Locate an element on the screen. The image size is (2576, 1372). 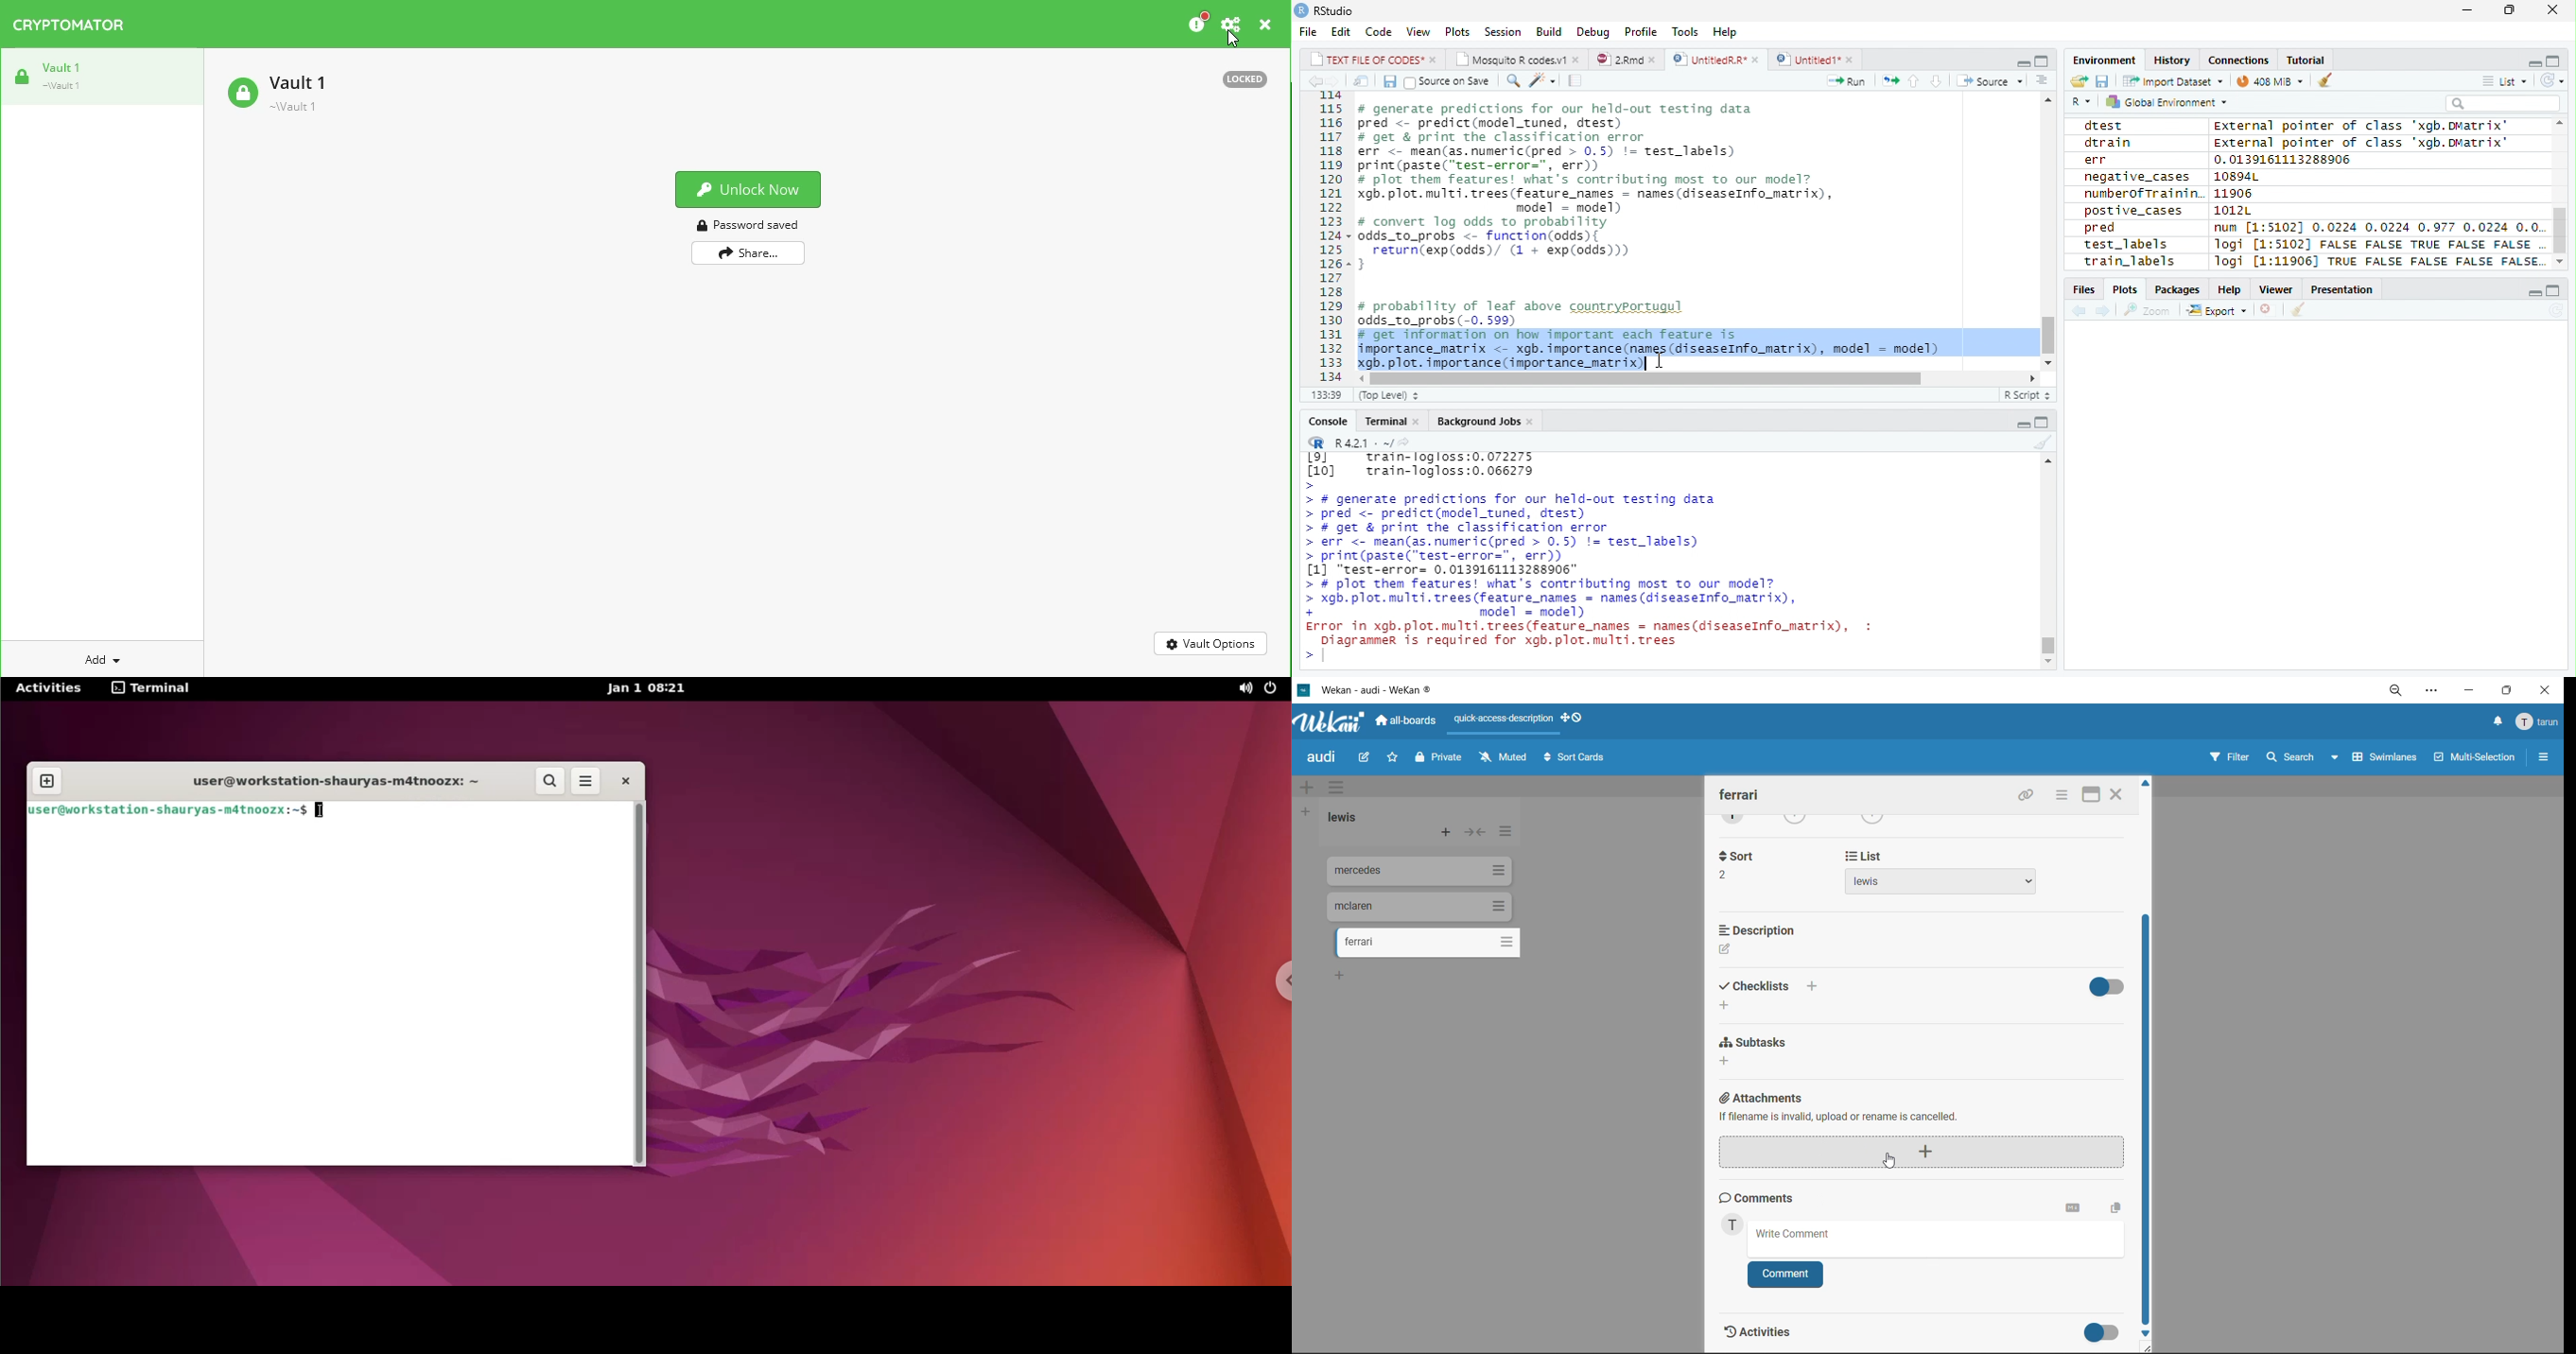
Edit is located at coordinates (1339, 31).